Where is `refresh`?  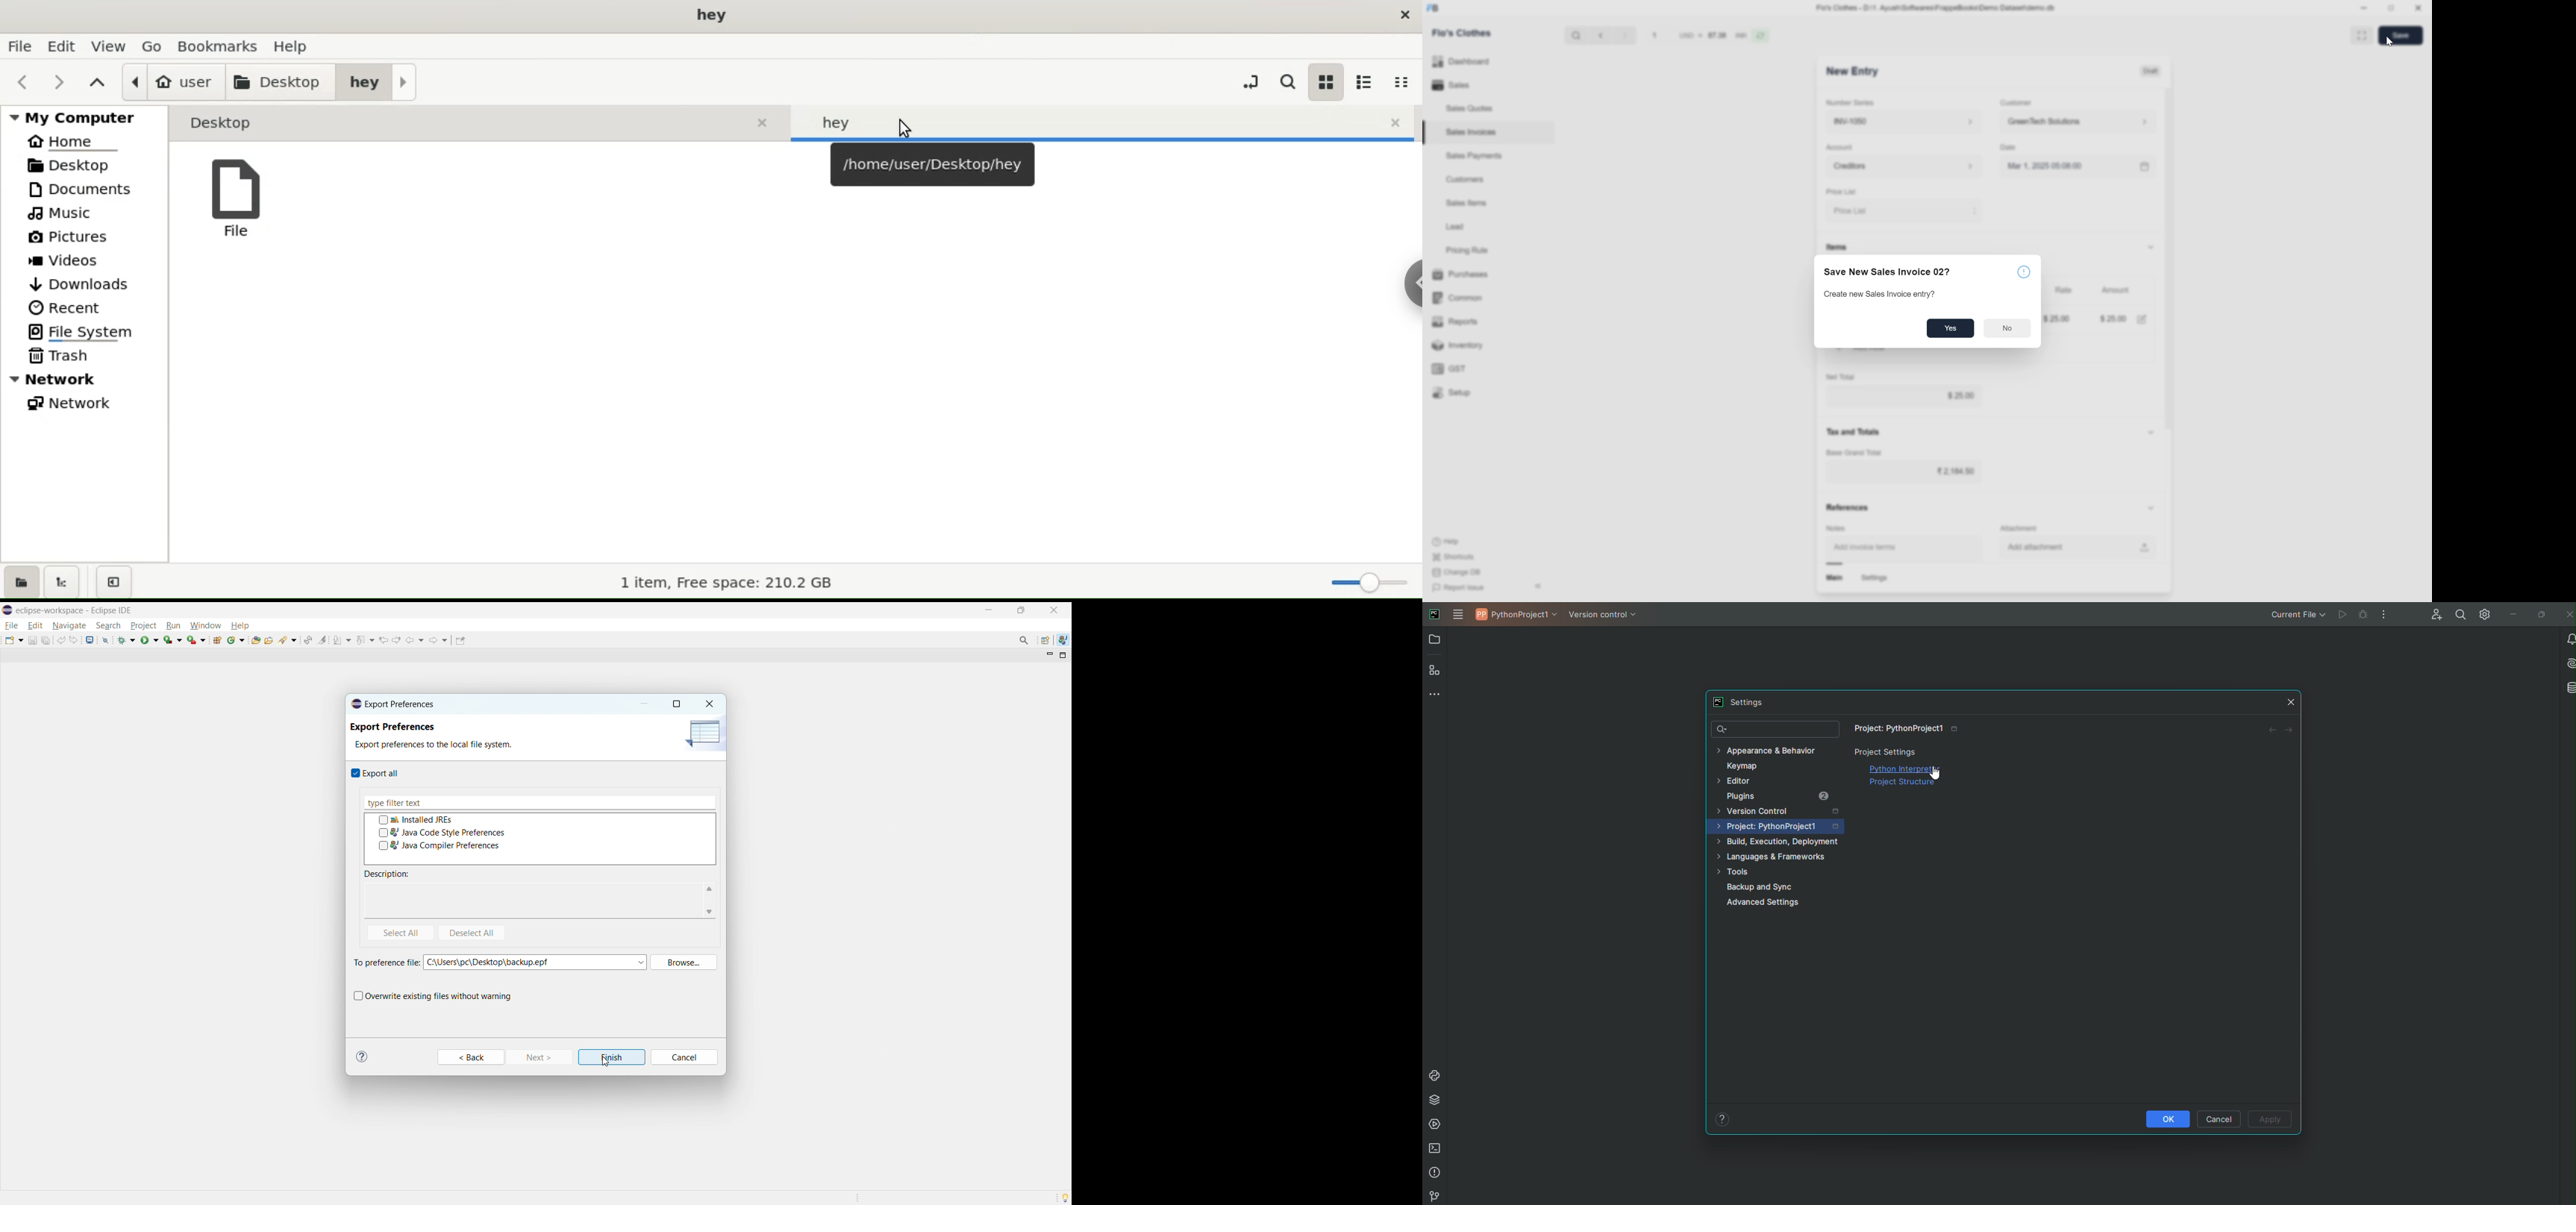
refresh is located at coordinates (1763, 38).